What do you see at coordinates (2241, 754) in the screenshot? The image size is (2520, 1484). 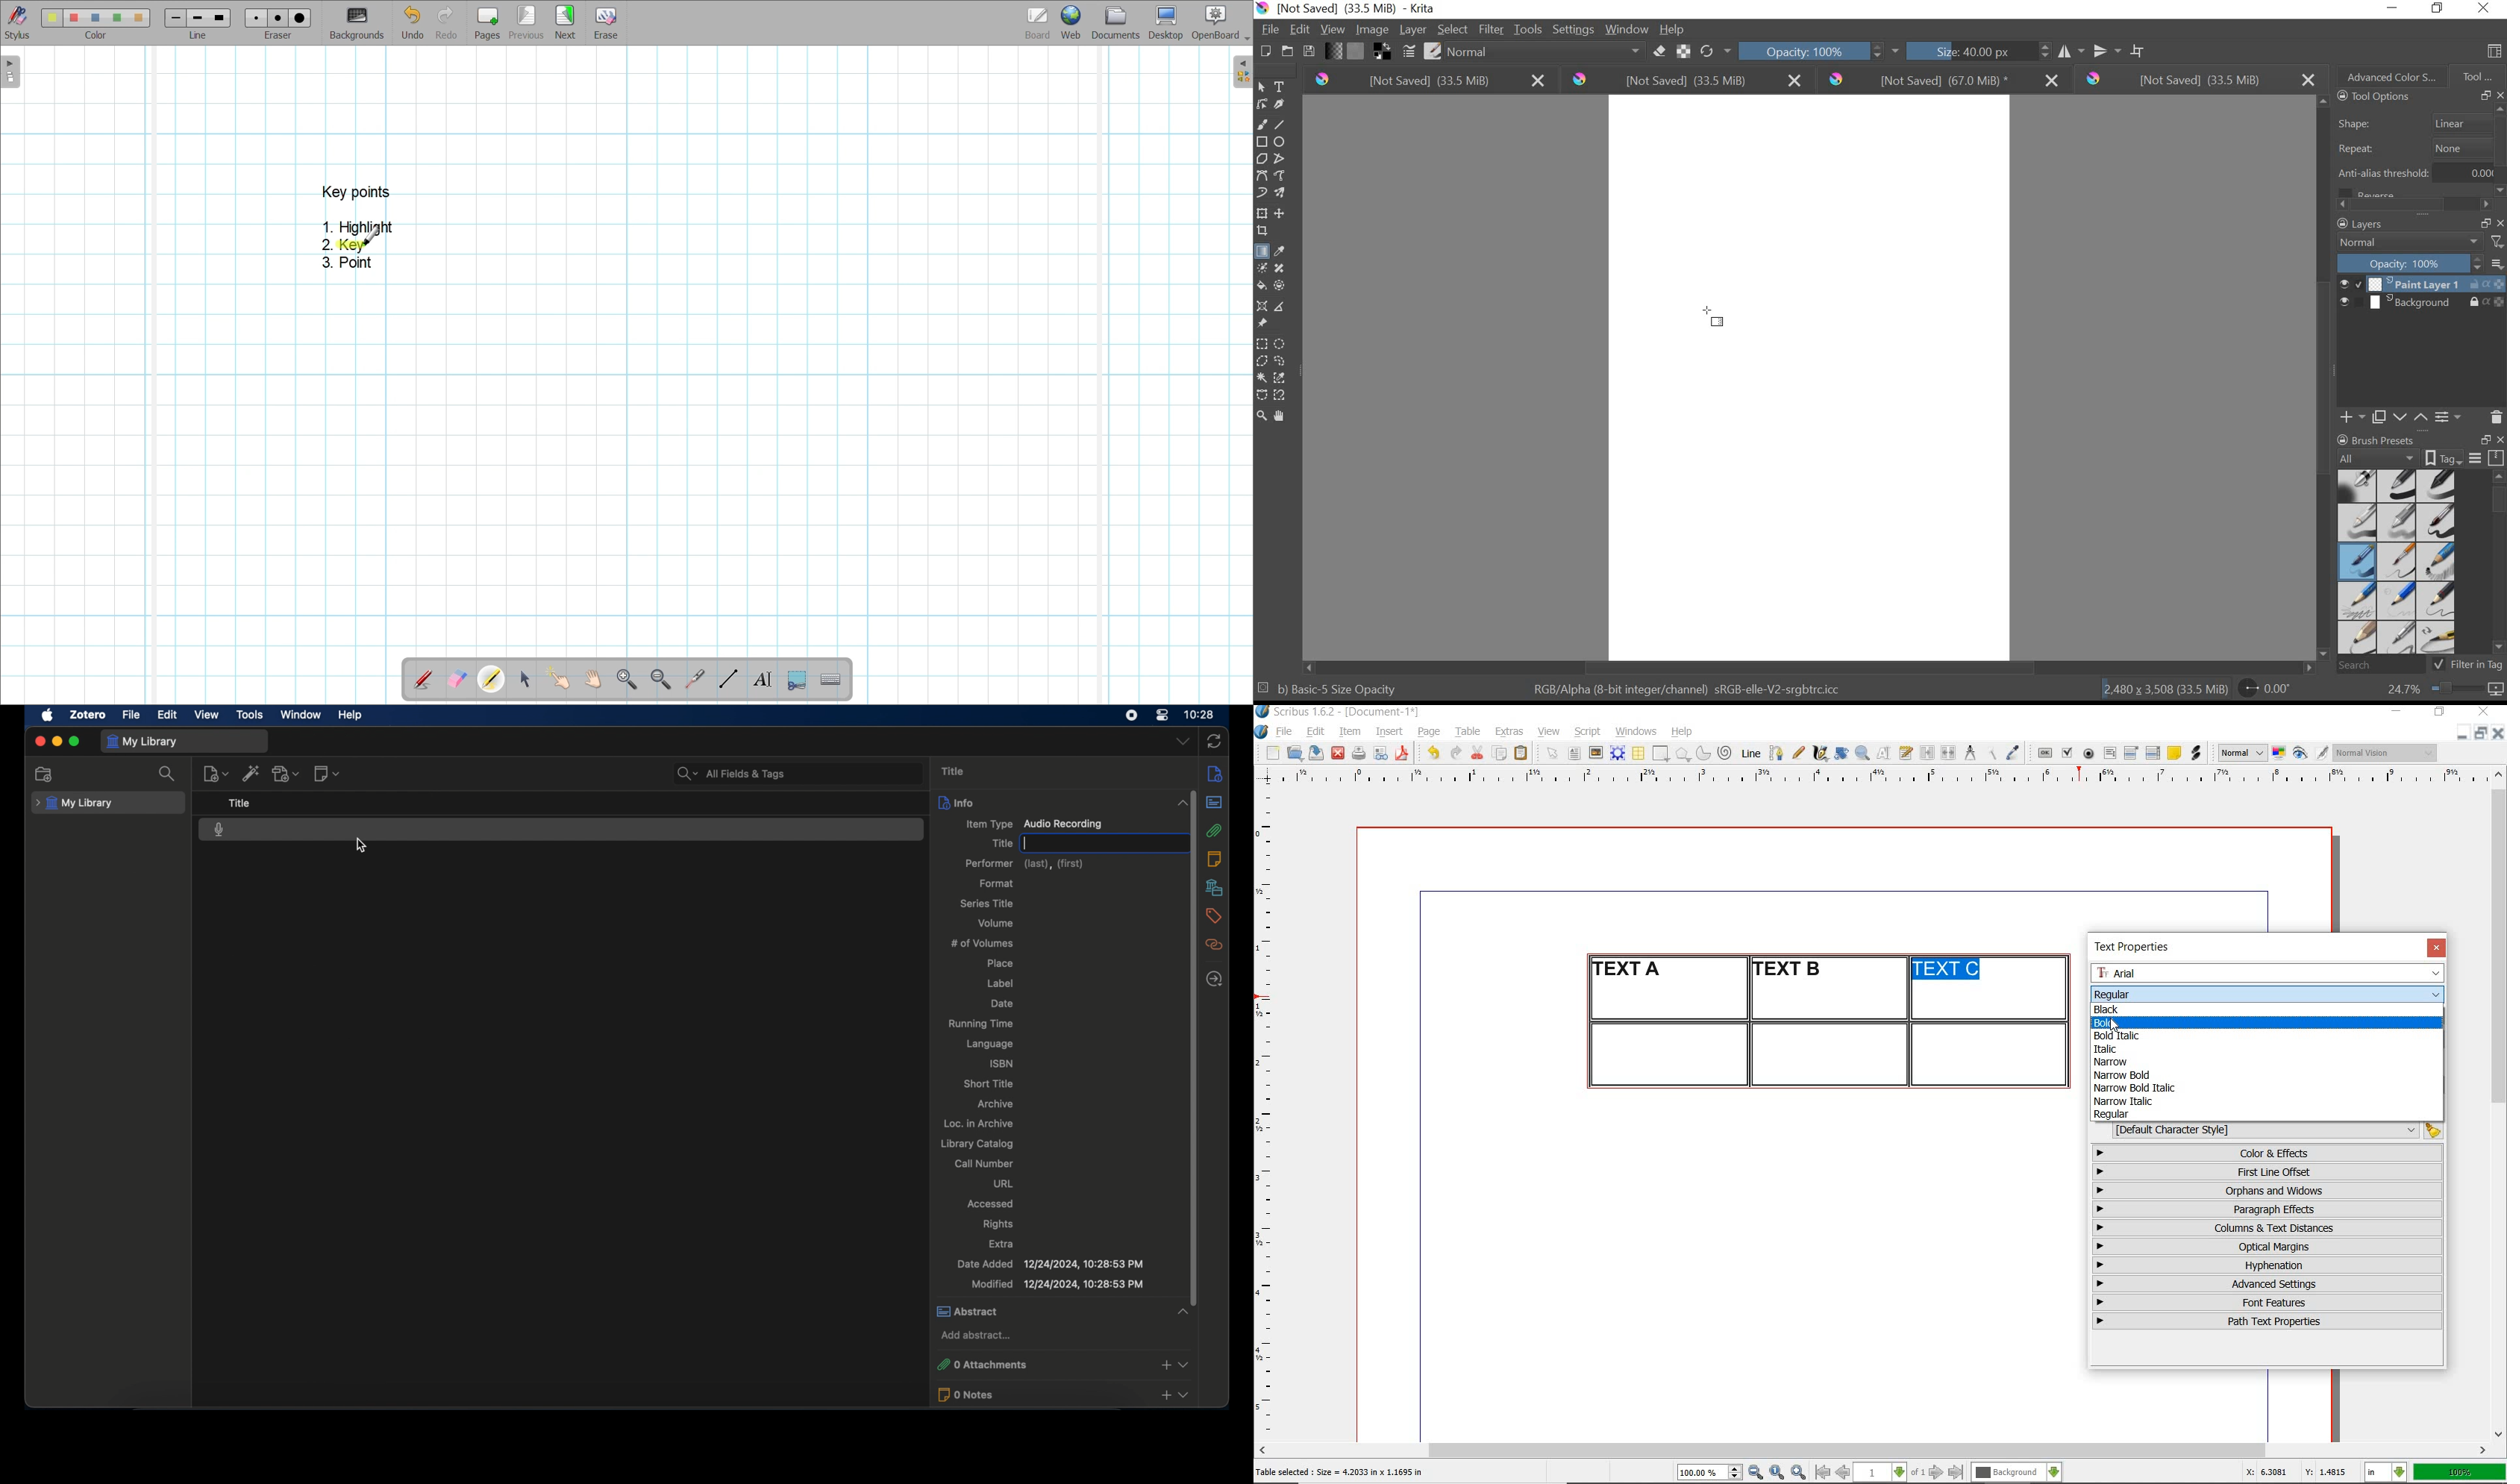 I see `select image preview mode` at bounding box center [2241, 754].